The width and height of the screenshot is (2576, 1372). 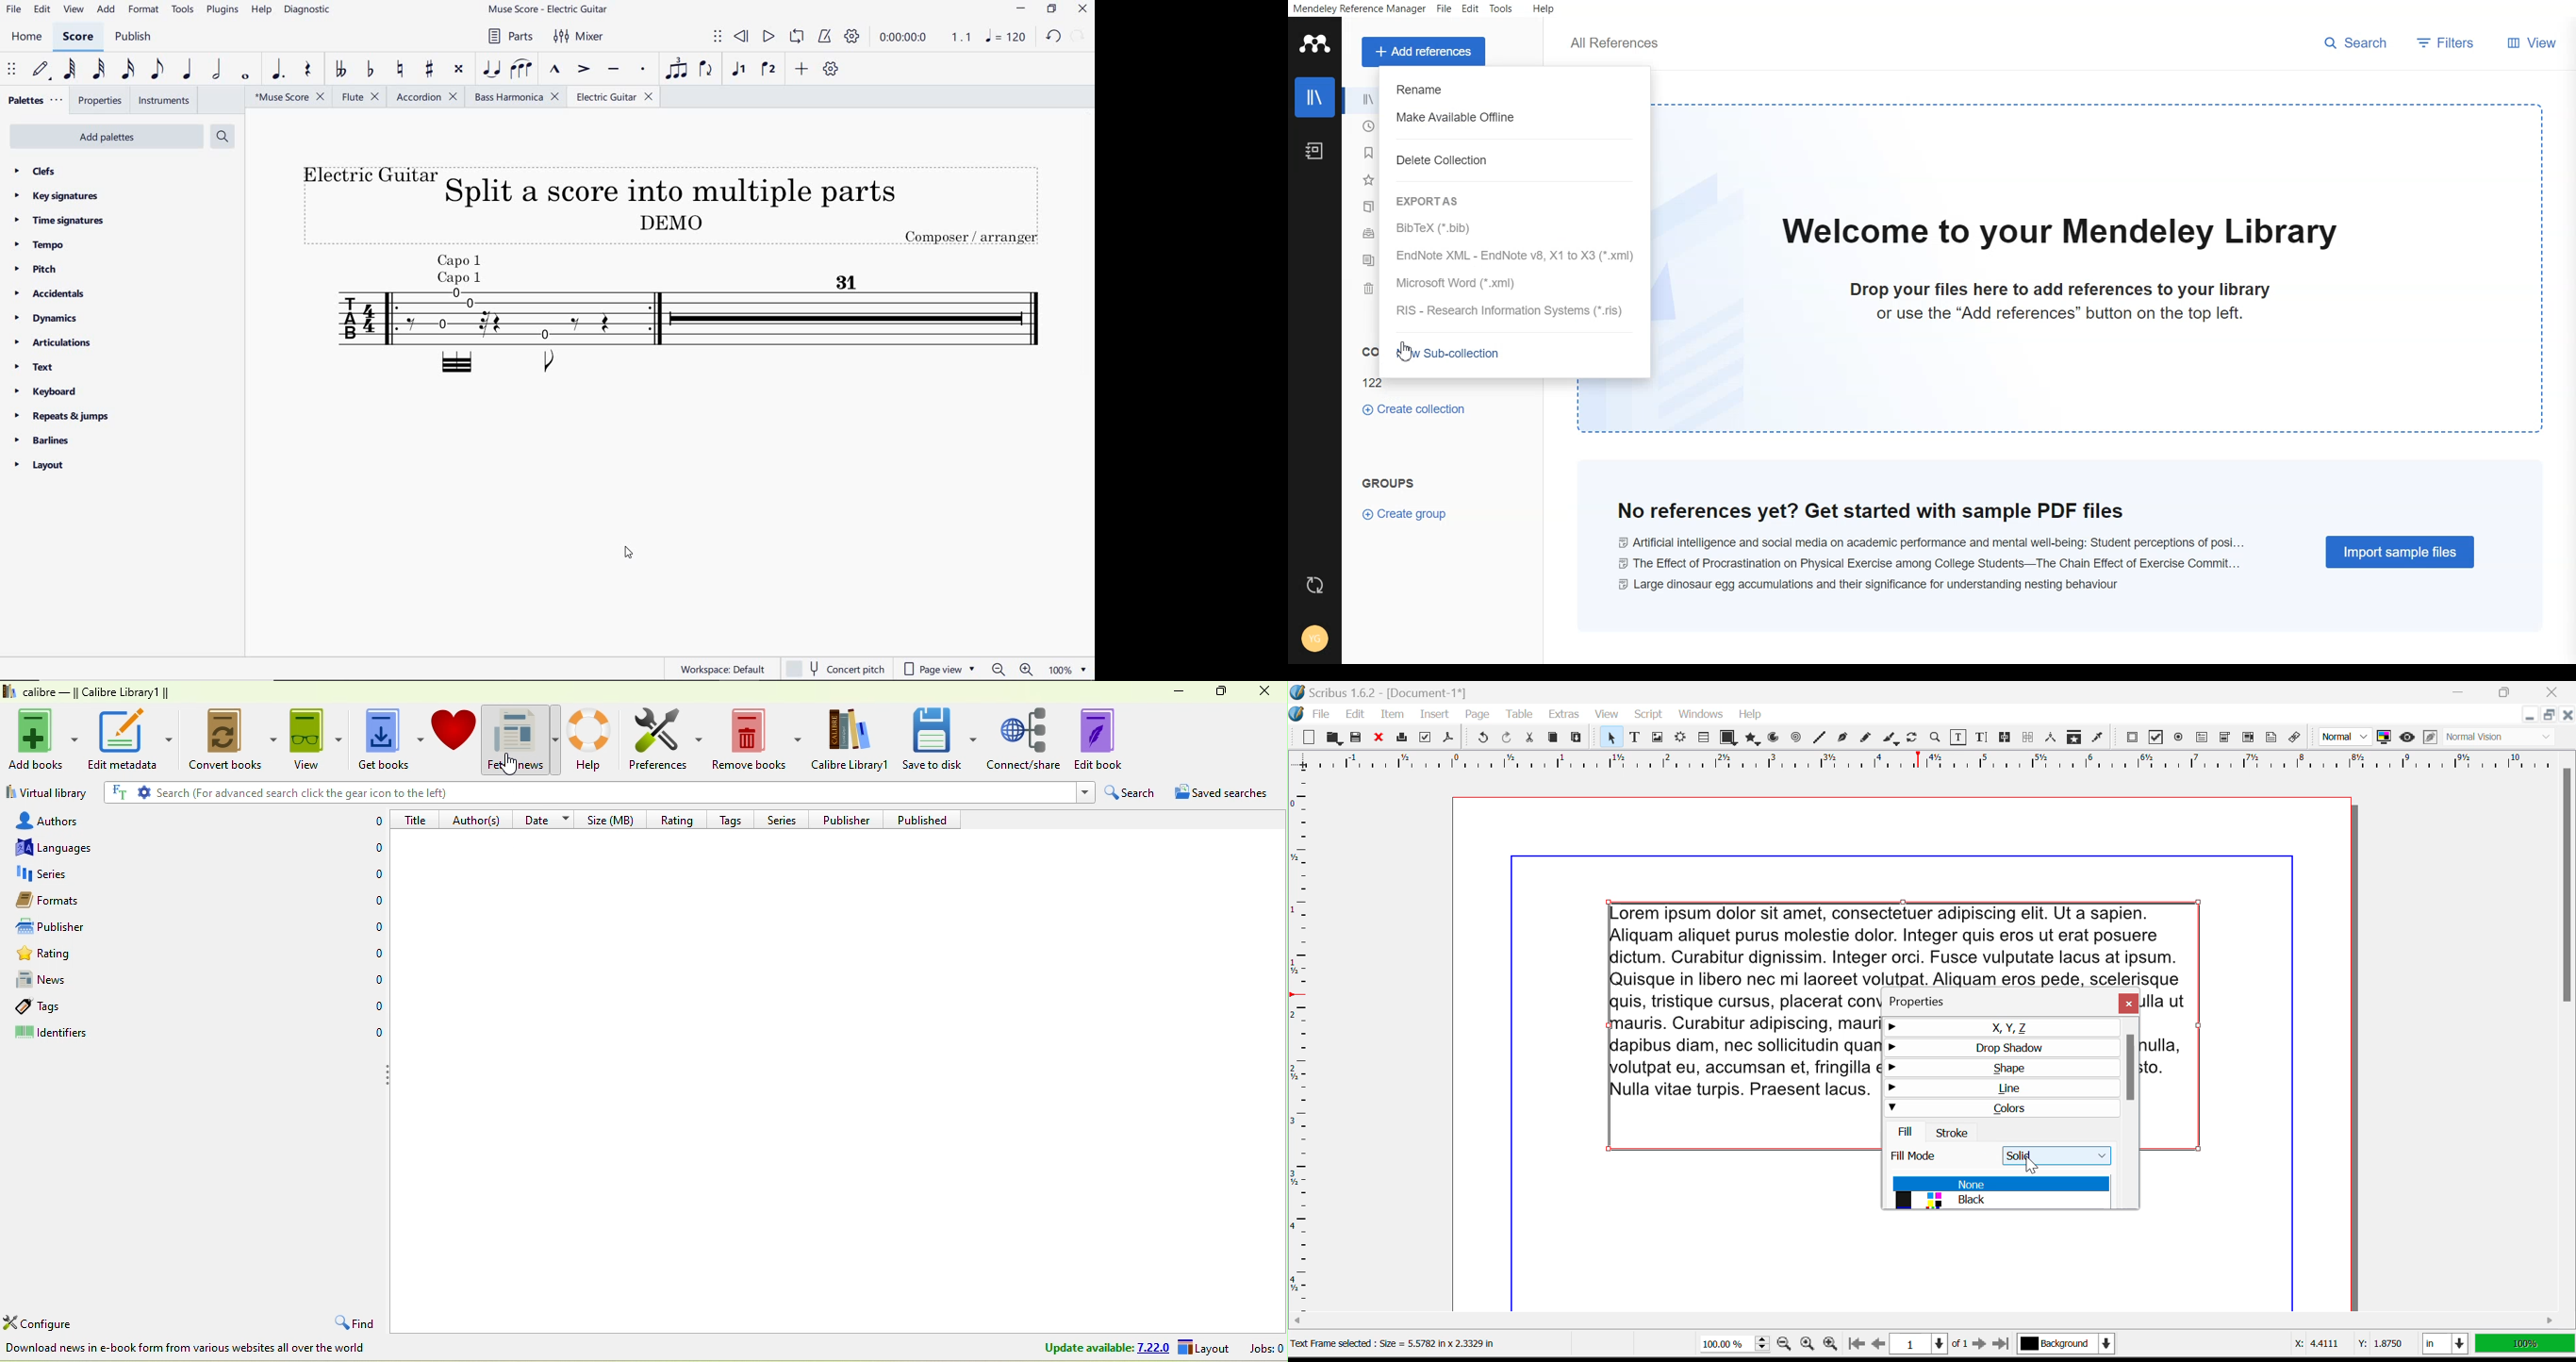 I want to click on tags, so click(x=141, y=1010).